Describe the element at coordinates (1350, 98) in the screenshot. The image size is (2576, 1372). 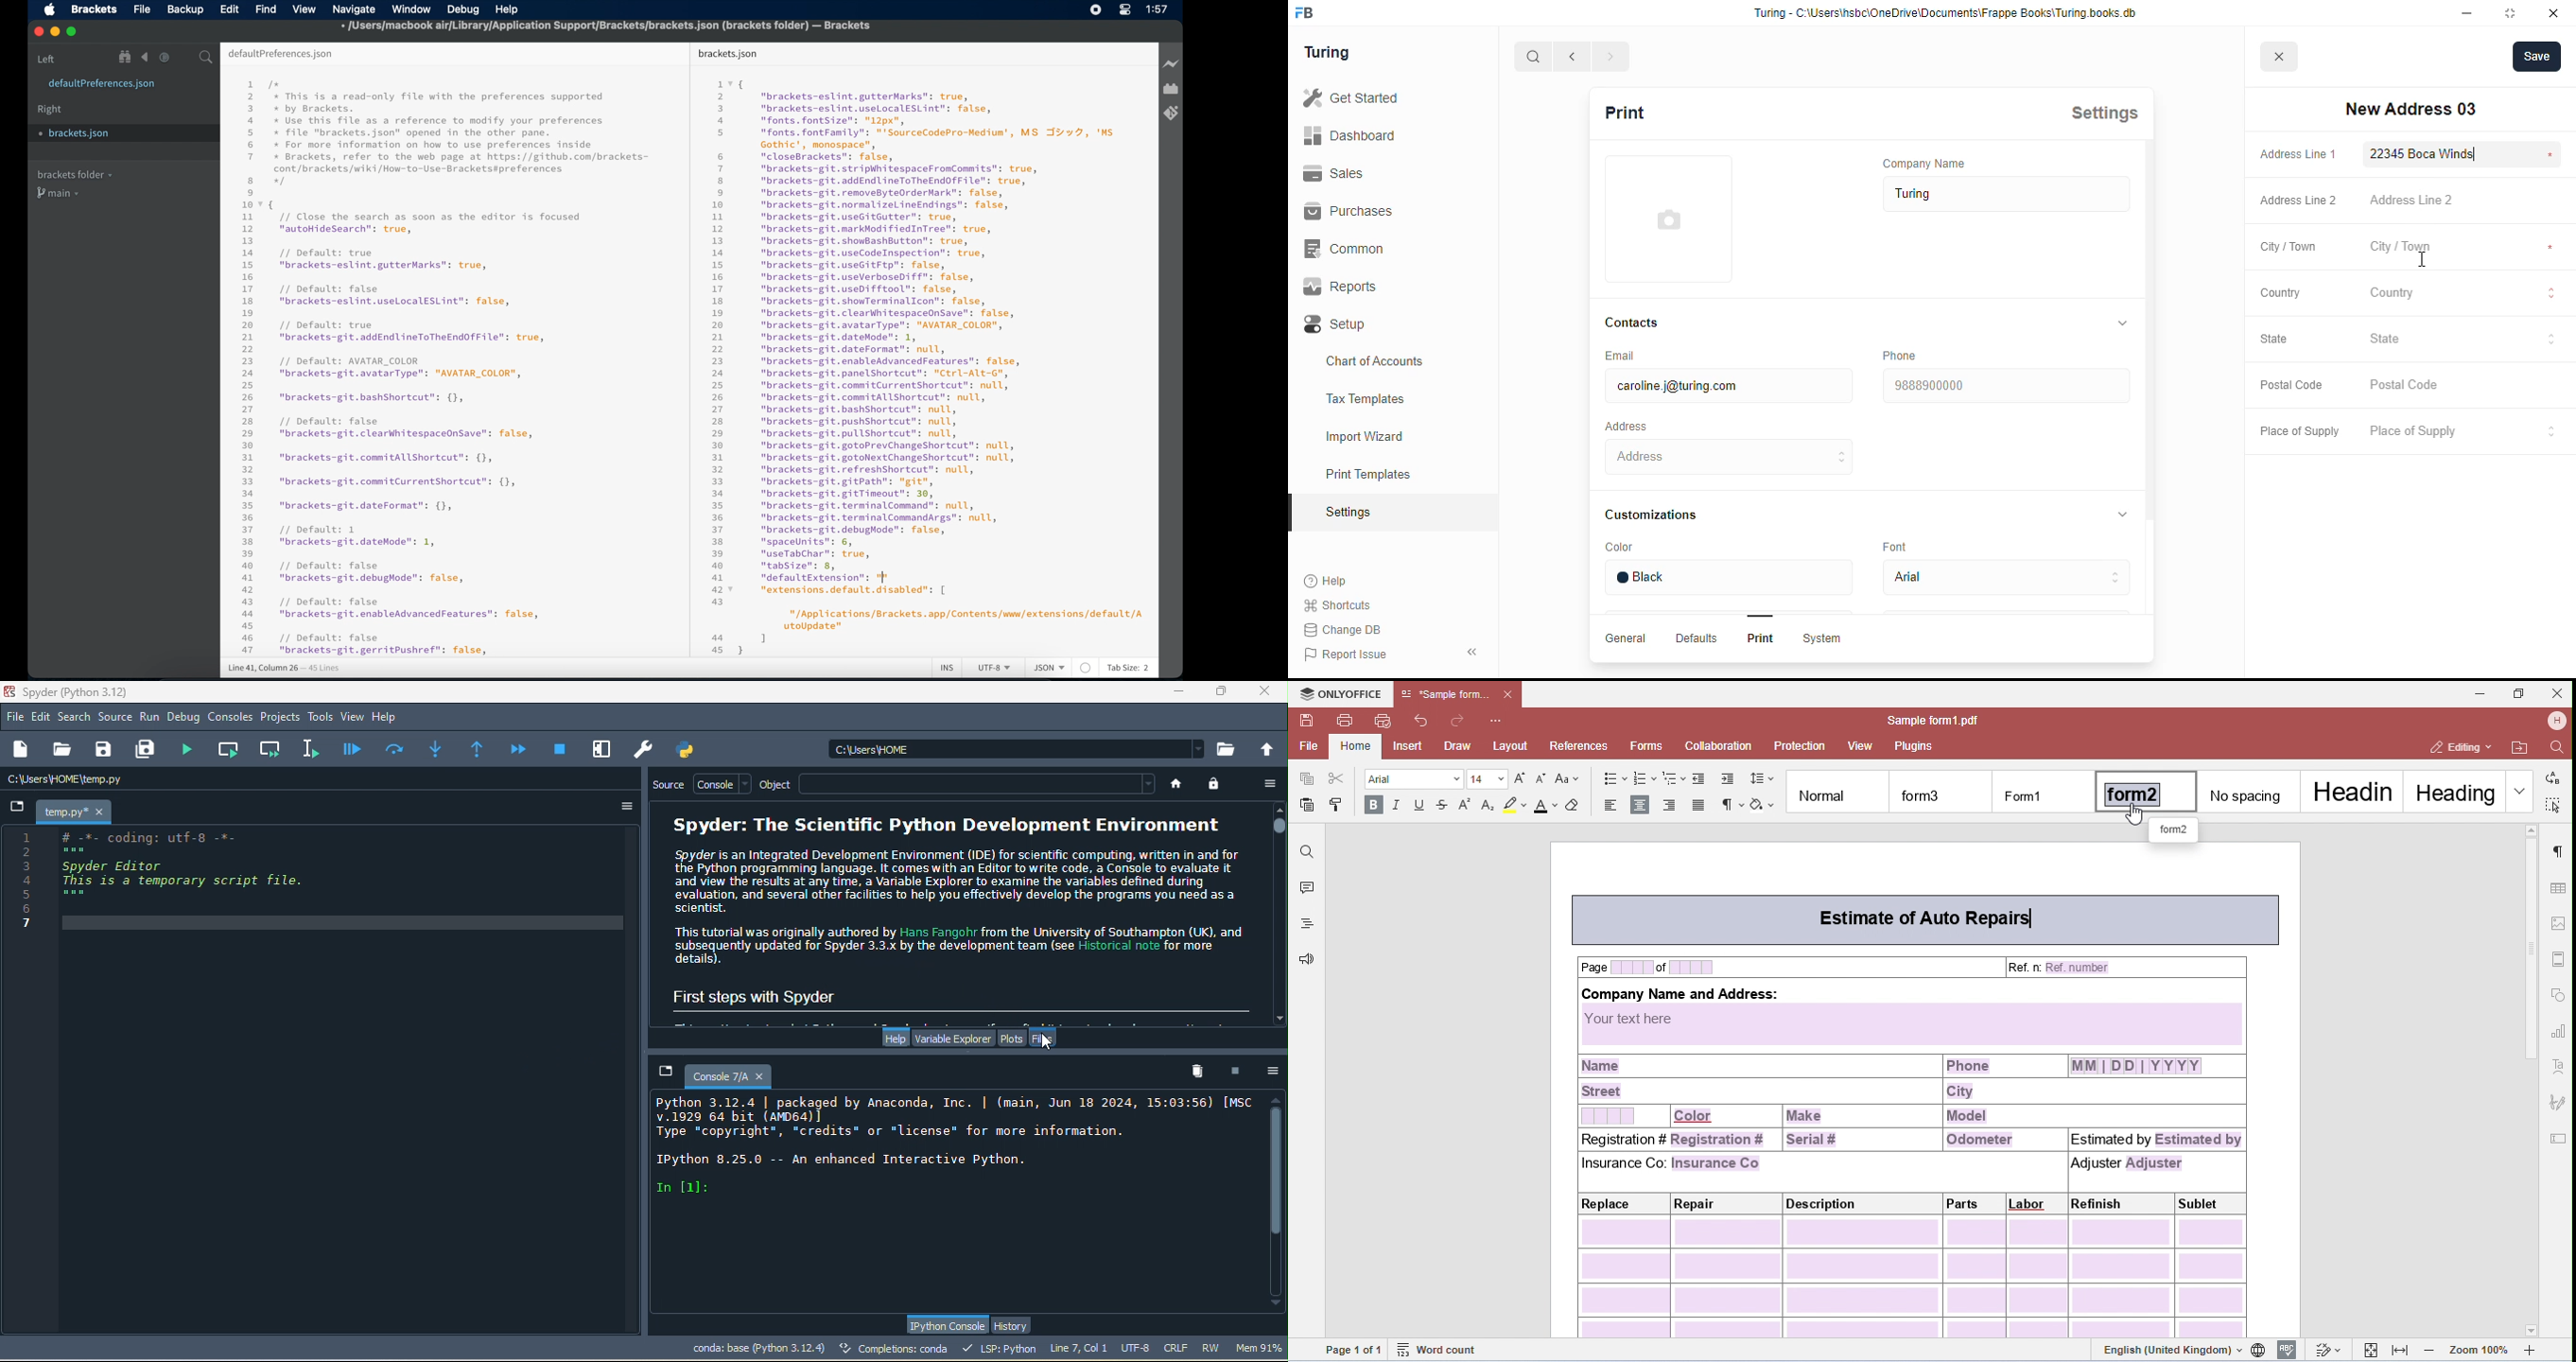
I see `get started` at that location.